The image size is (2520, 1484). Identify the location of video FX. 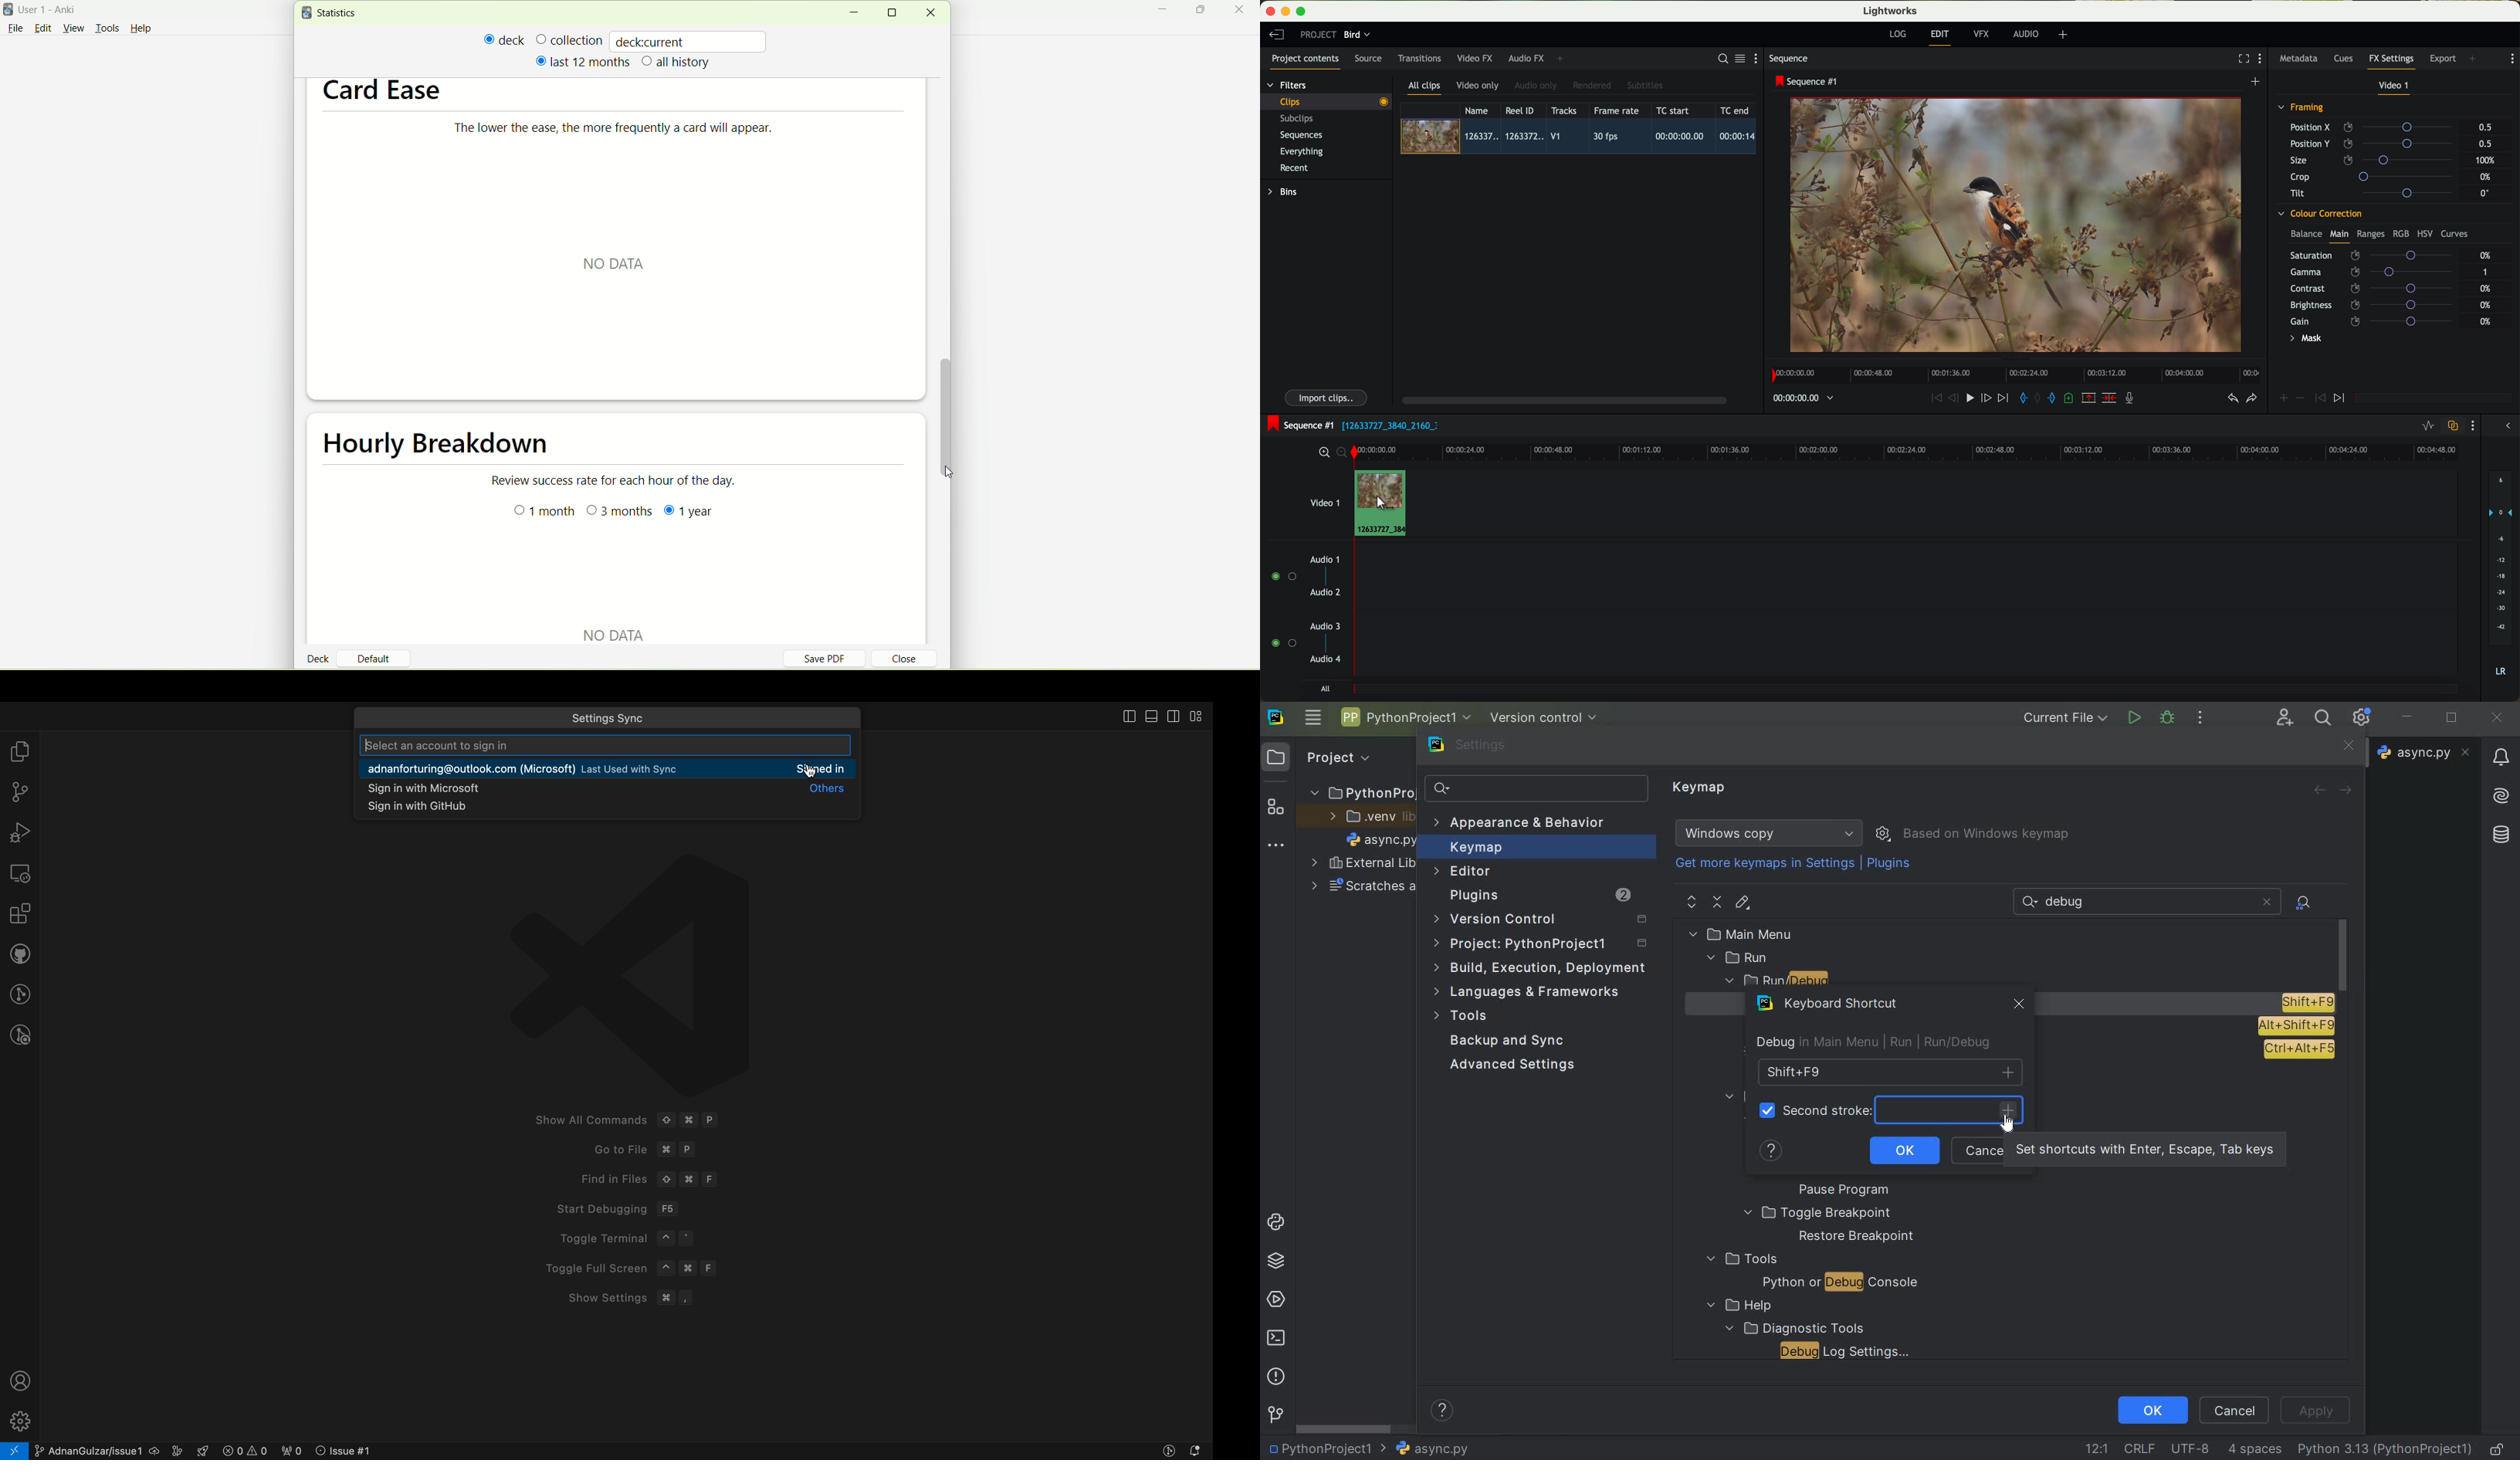
(1477, 59).